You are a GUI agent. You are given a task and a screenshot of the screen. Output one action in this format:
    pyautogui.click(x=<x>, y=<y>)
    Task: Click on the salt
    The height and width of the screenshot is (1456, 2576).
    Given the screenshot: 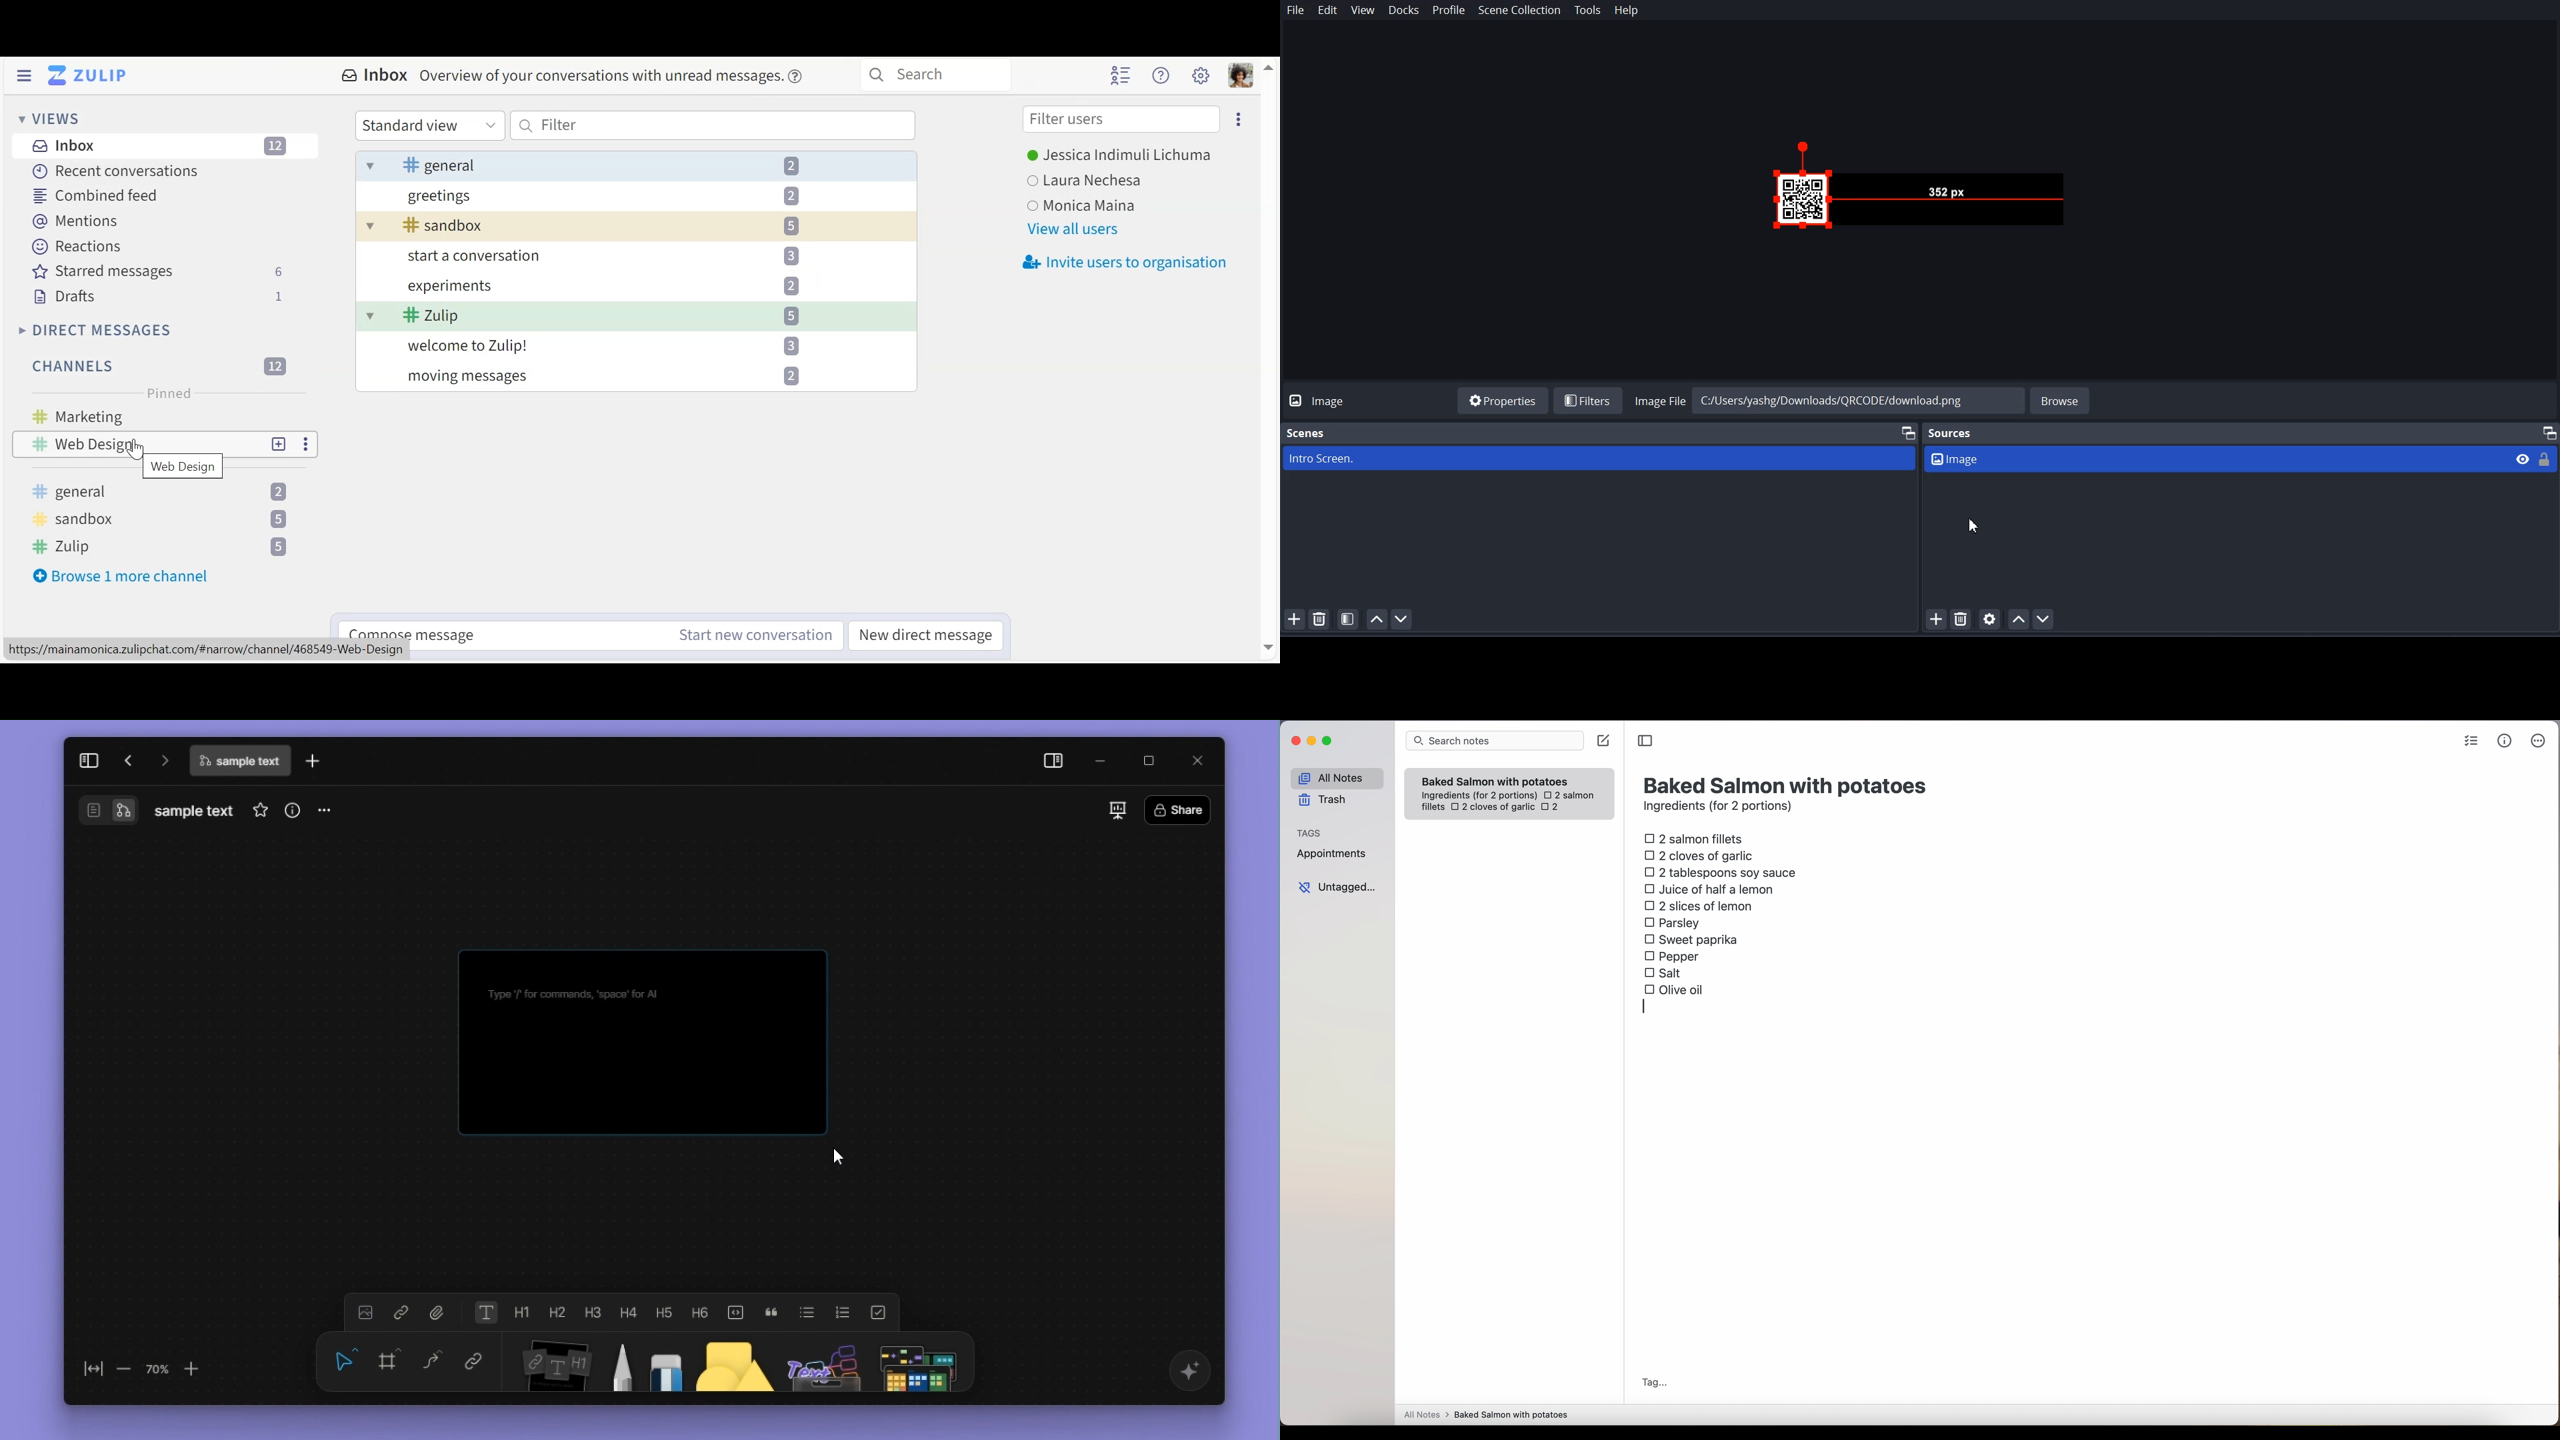 What is the action you would take?
    pyautogui.click(x=1664, y=972)
    